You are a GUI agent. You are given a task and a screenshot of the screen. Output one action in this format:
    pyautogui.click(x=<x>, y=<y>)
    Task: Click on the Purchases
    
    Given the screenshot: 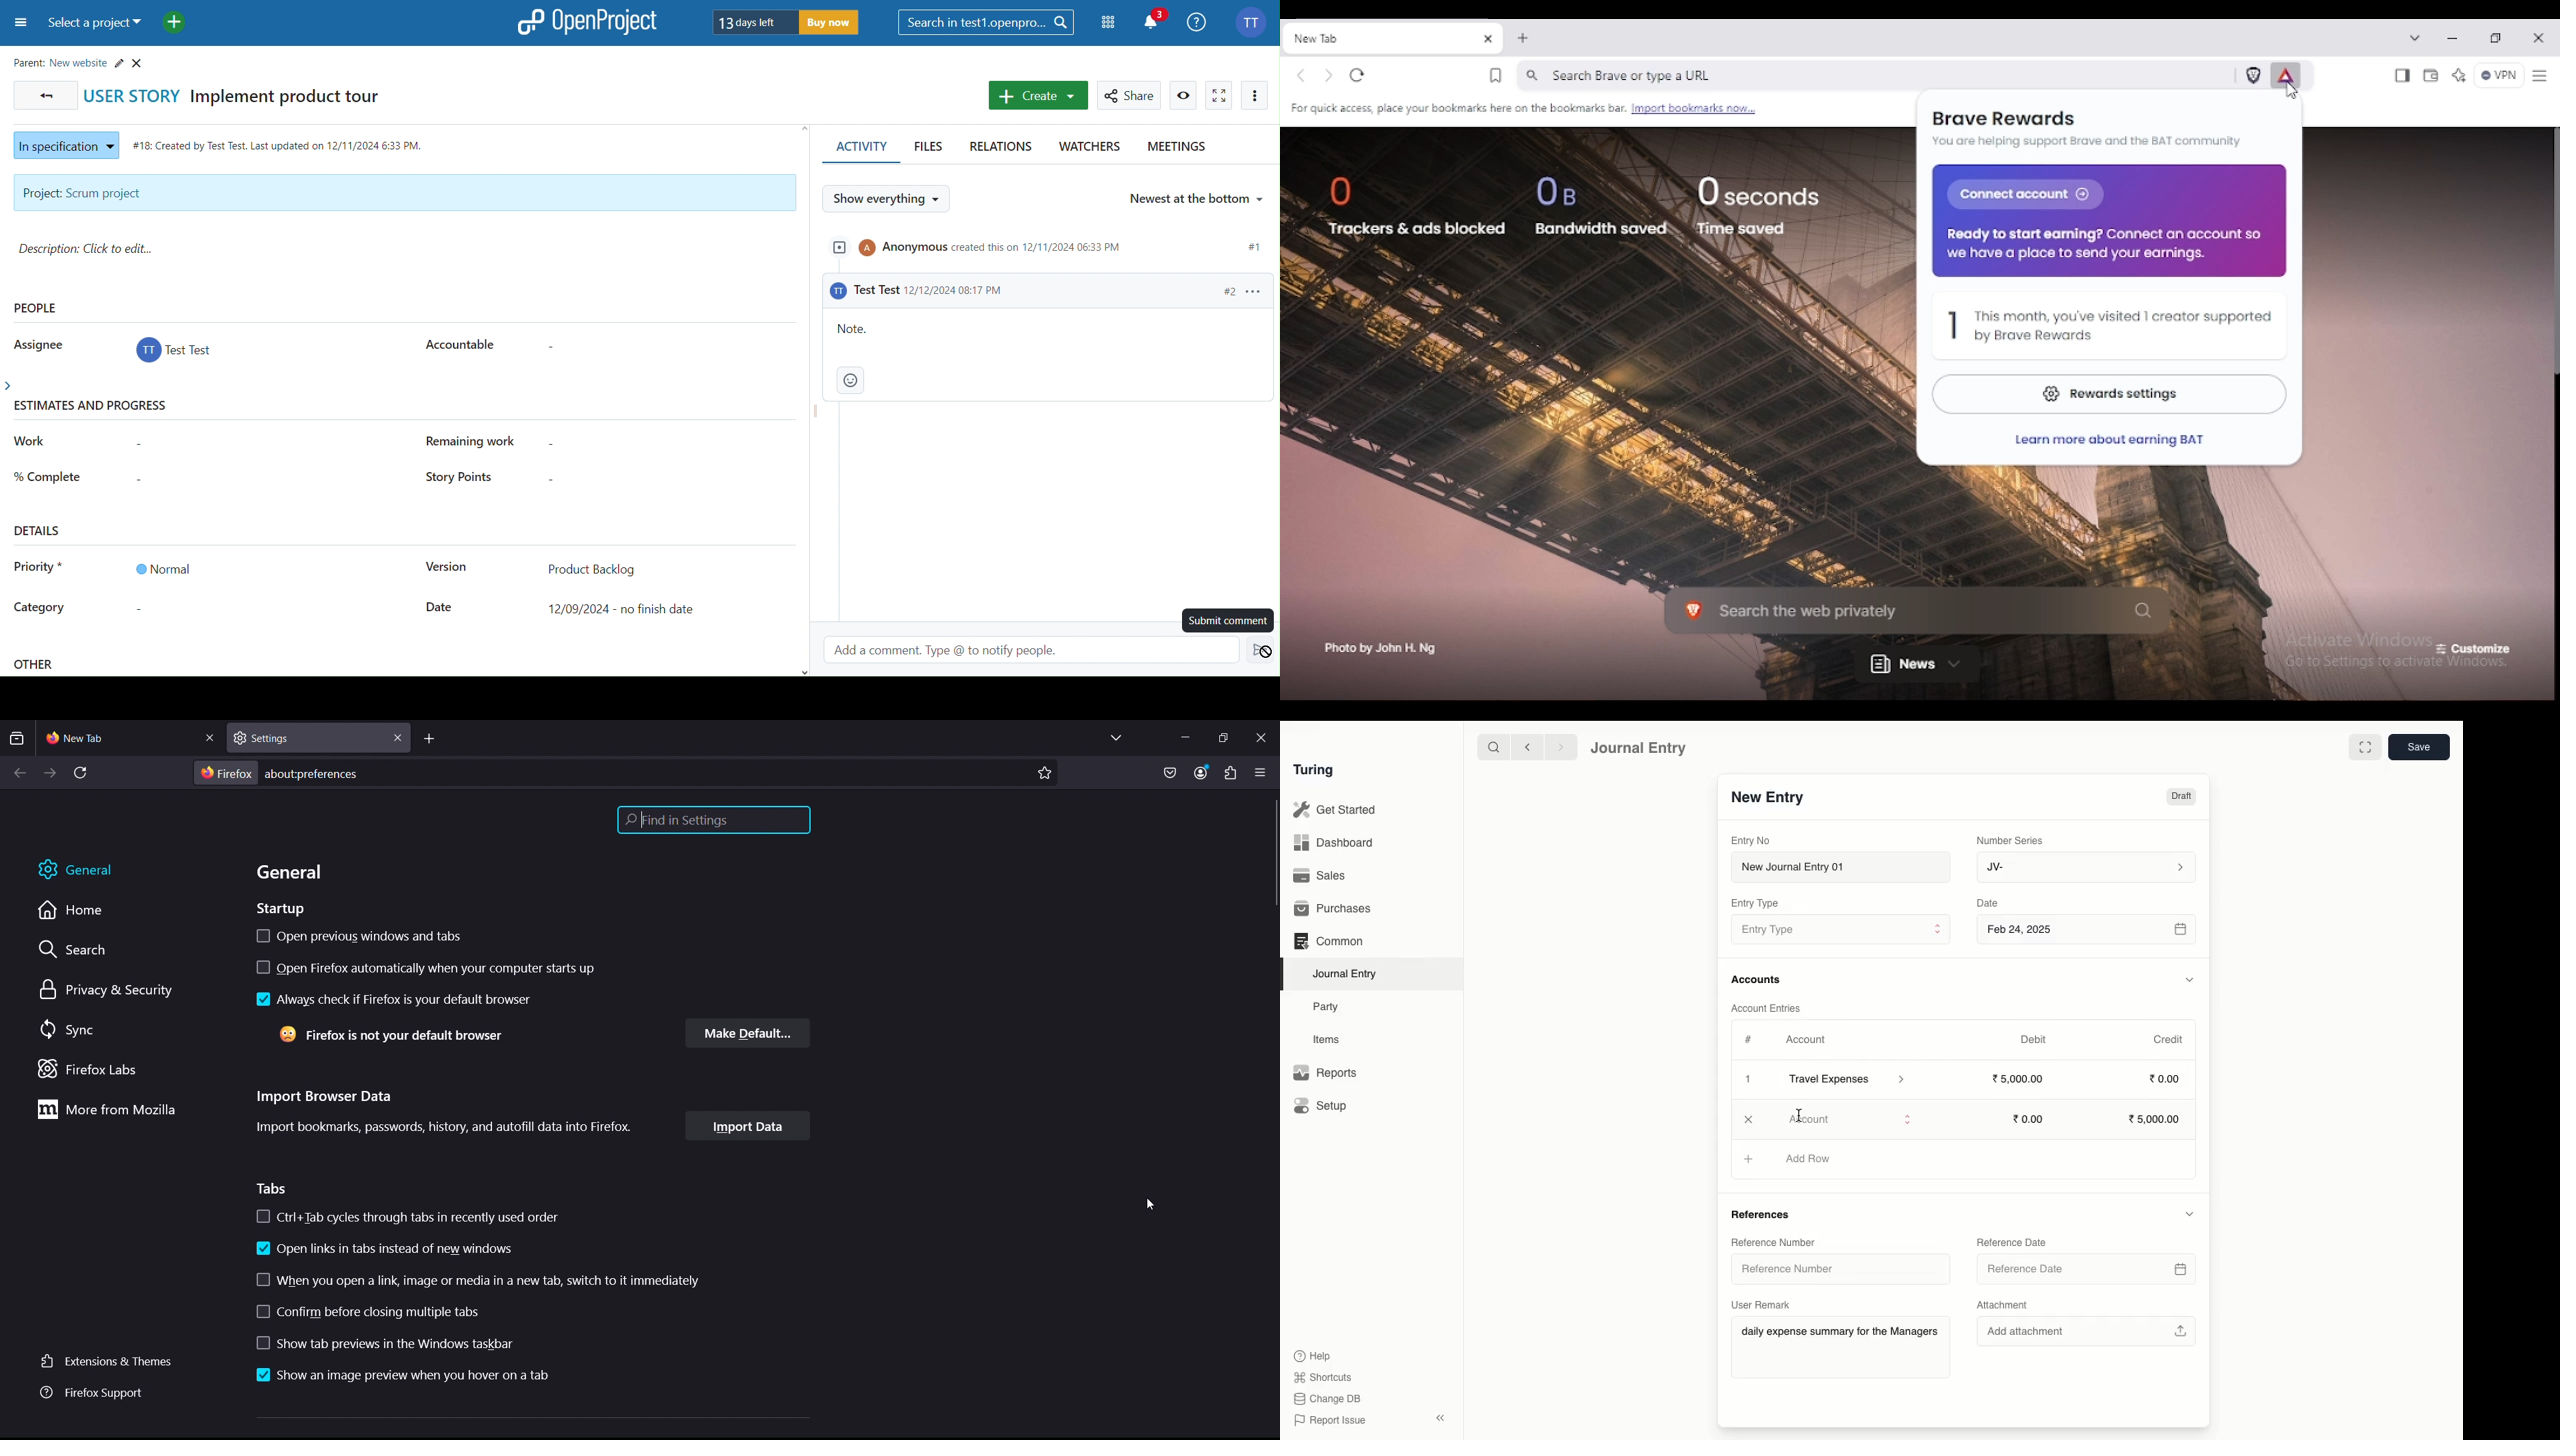 What is the action you would take?
    pyautogui.click(x=1333, y=910)
    